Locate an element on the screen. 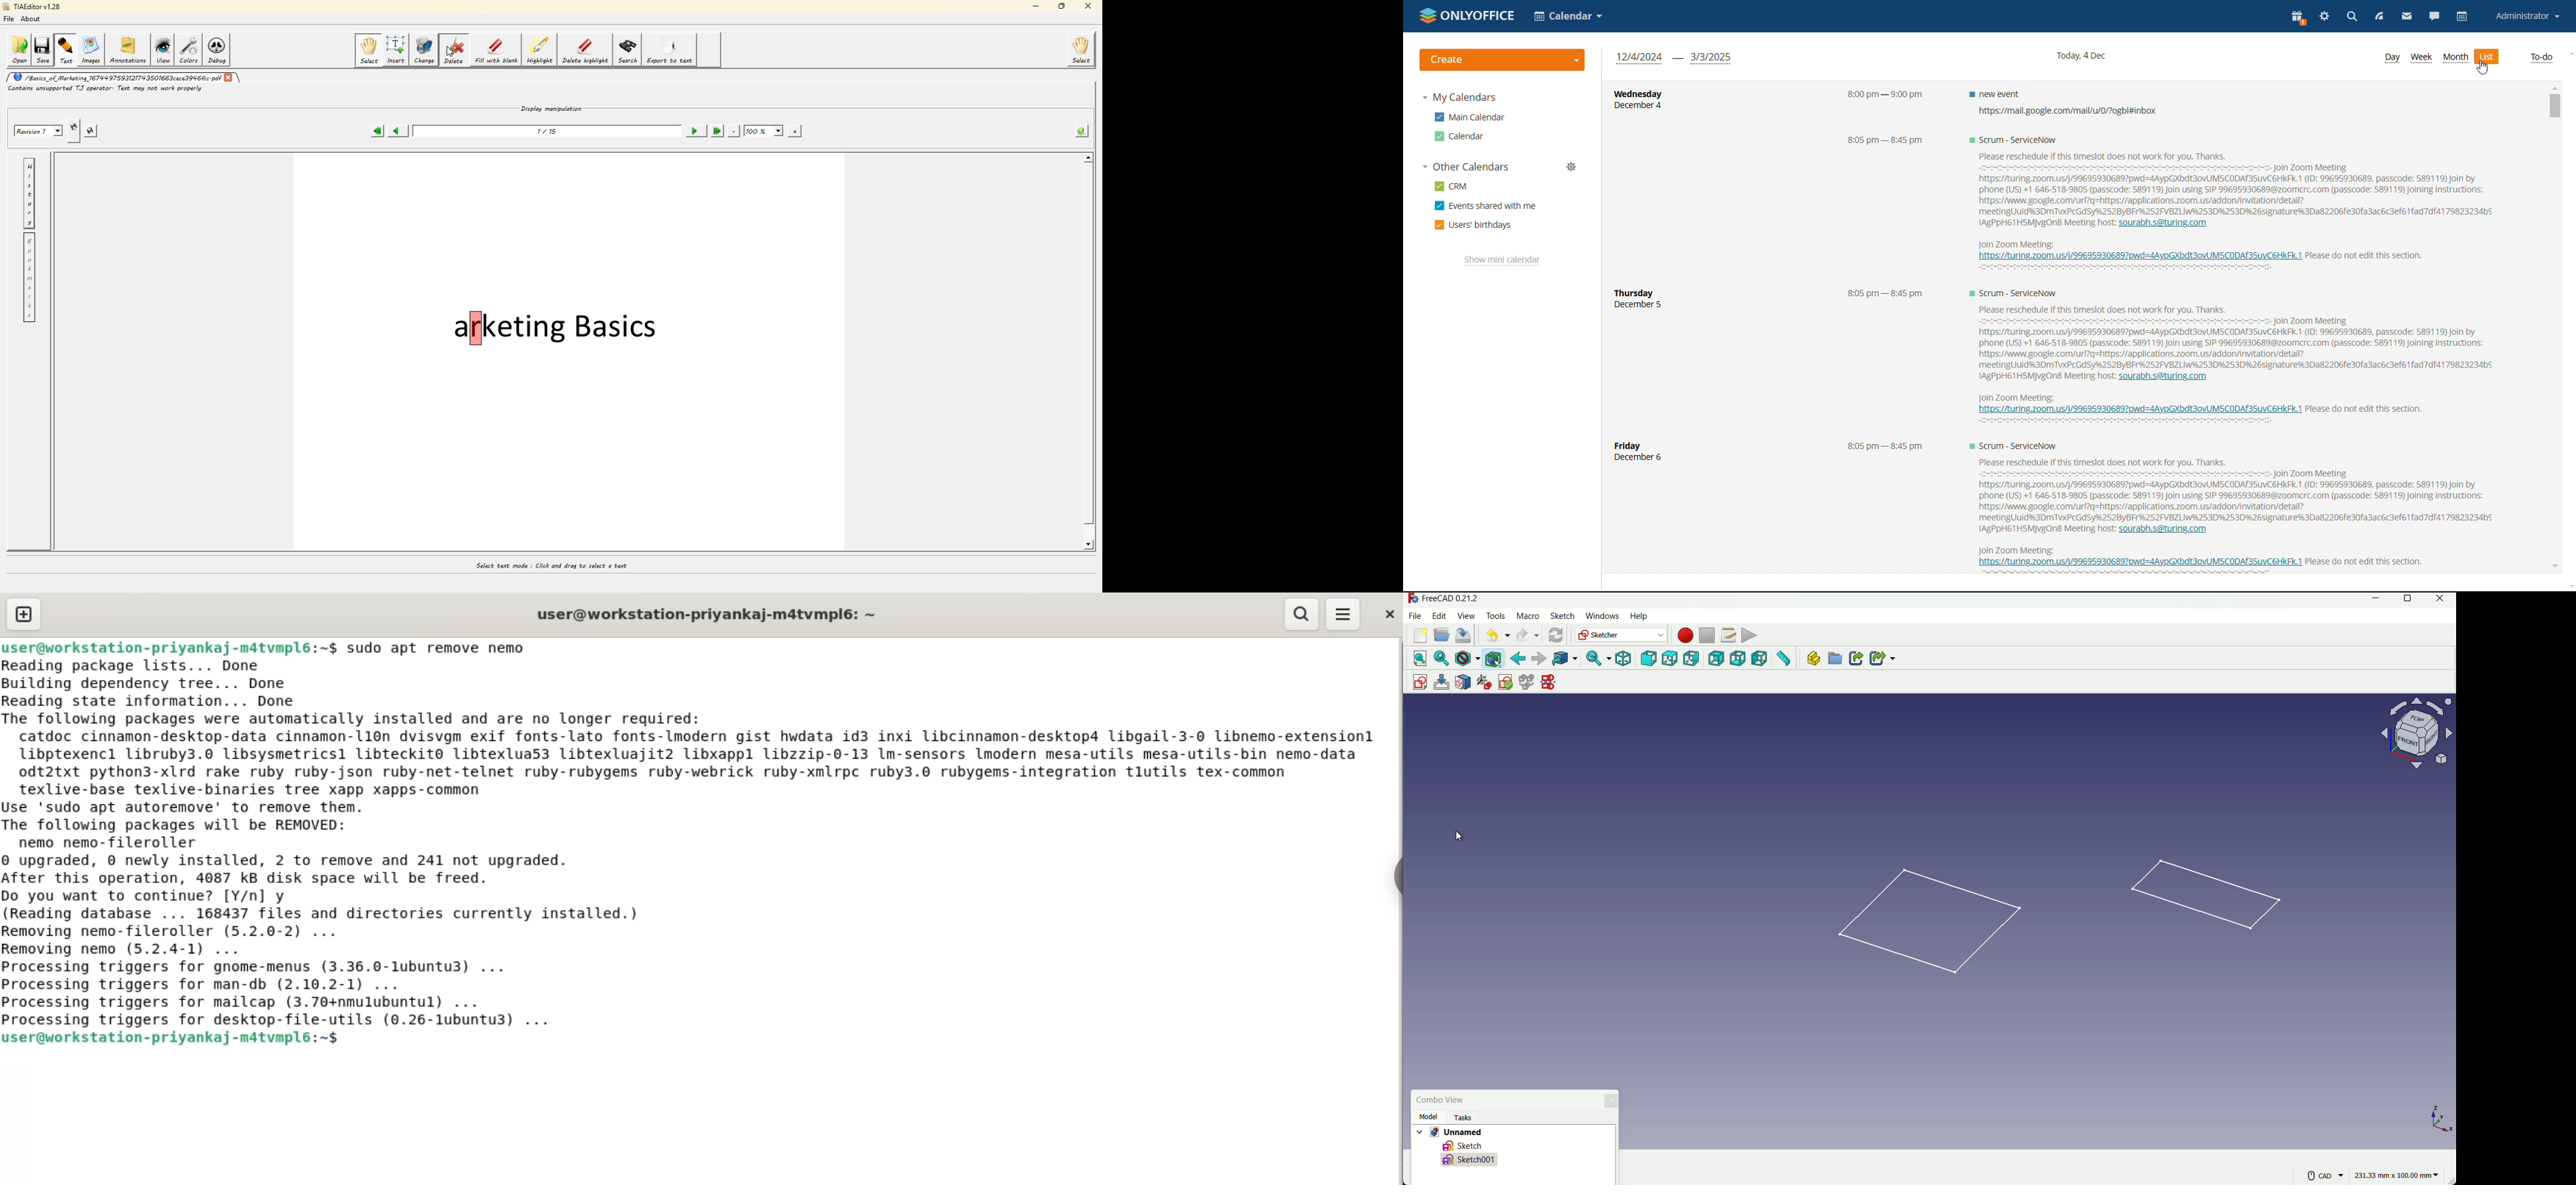 Image resolution: width=2576 pixels, height=1204 pixels. tasks Tab is located at coordinates (1471, 1117).